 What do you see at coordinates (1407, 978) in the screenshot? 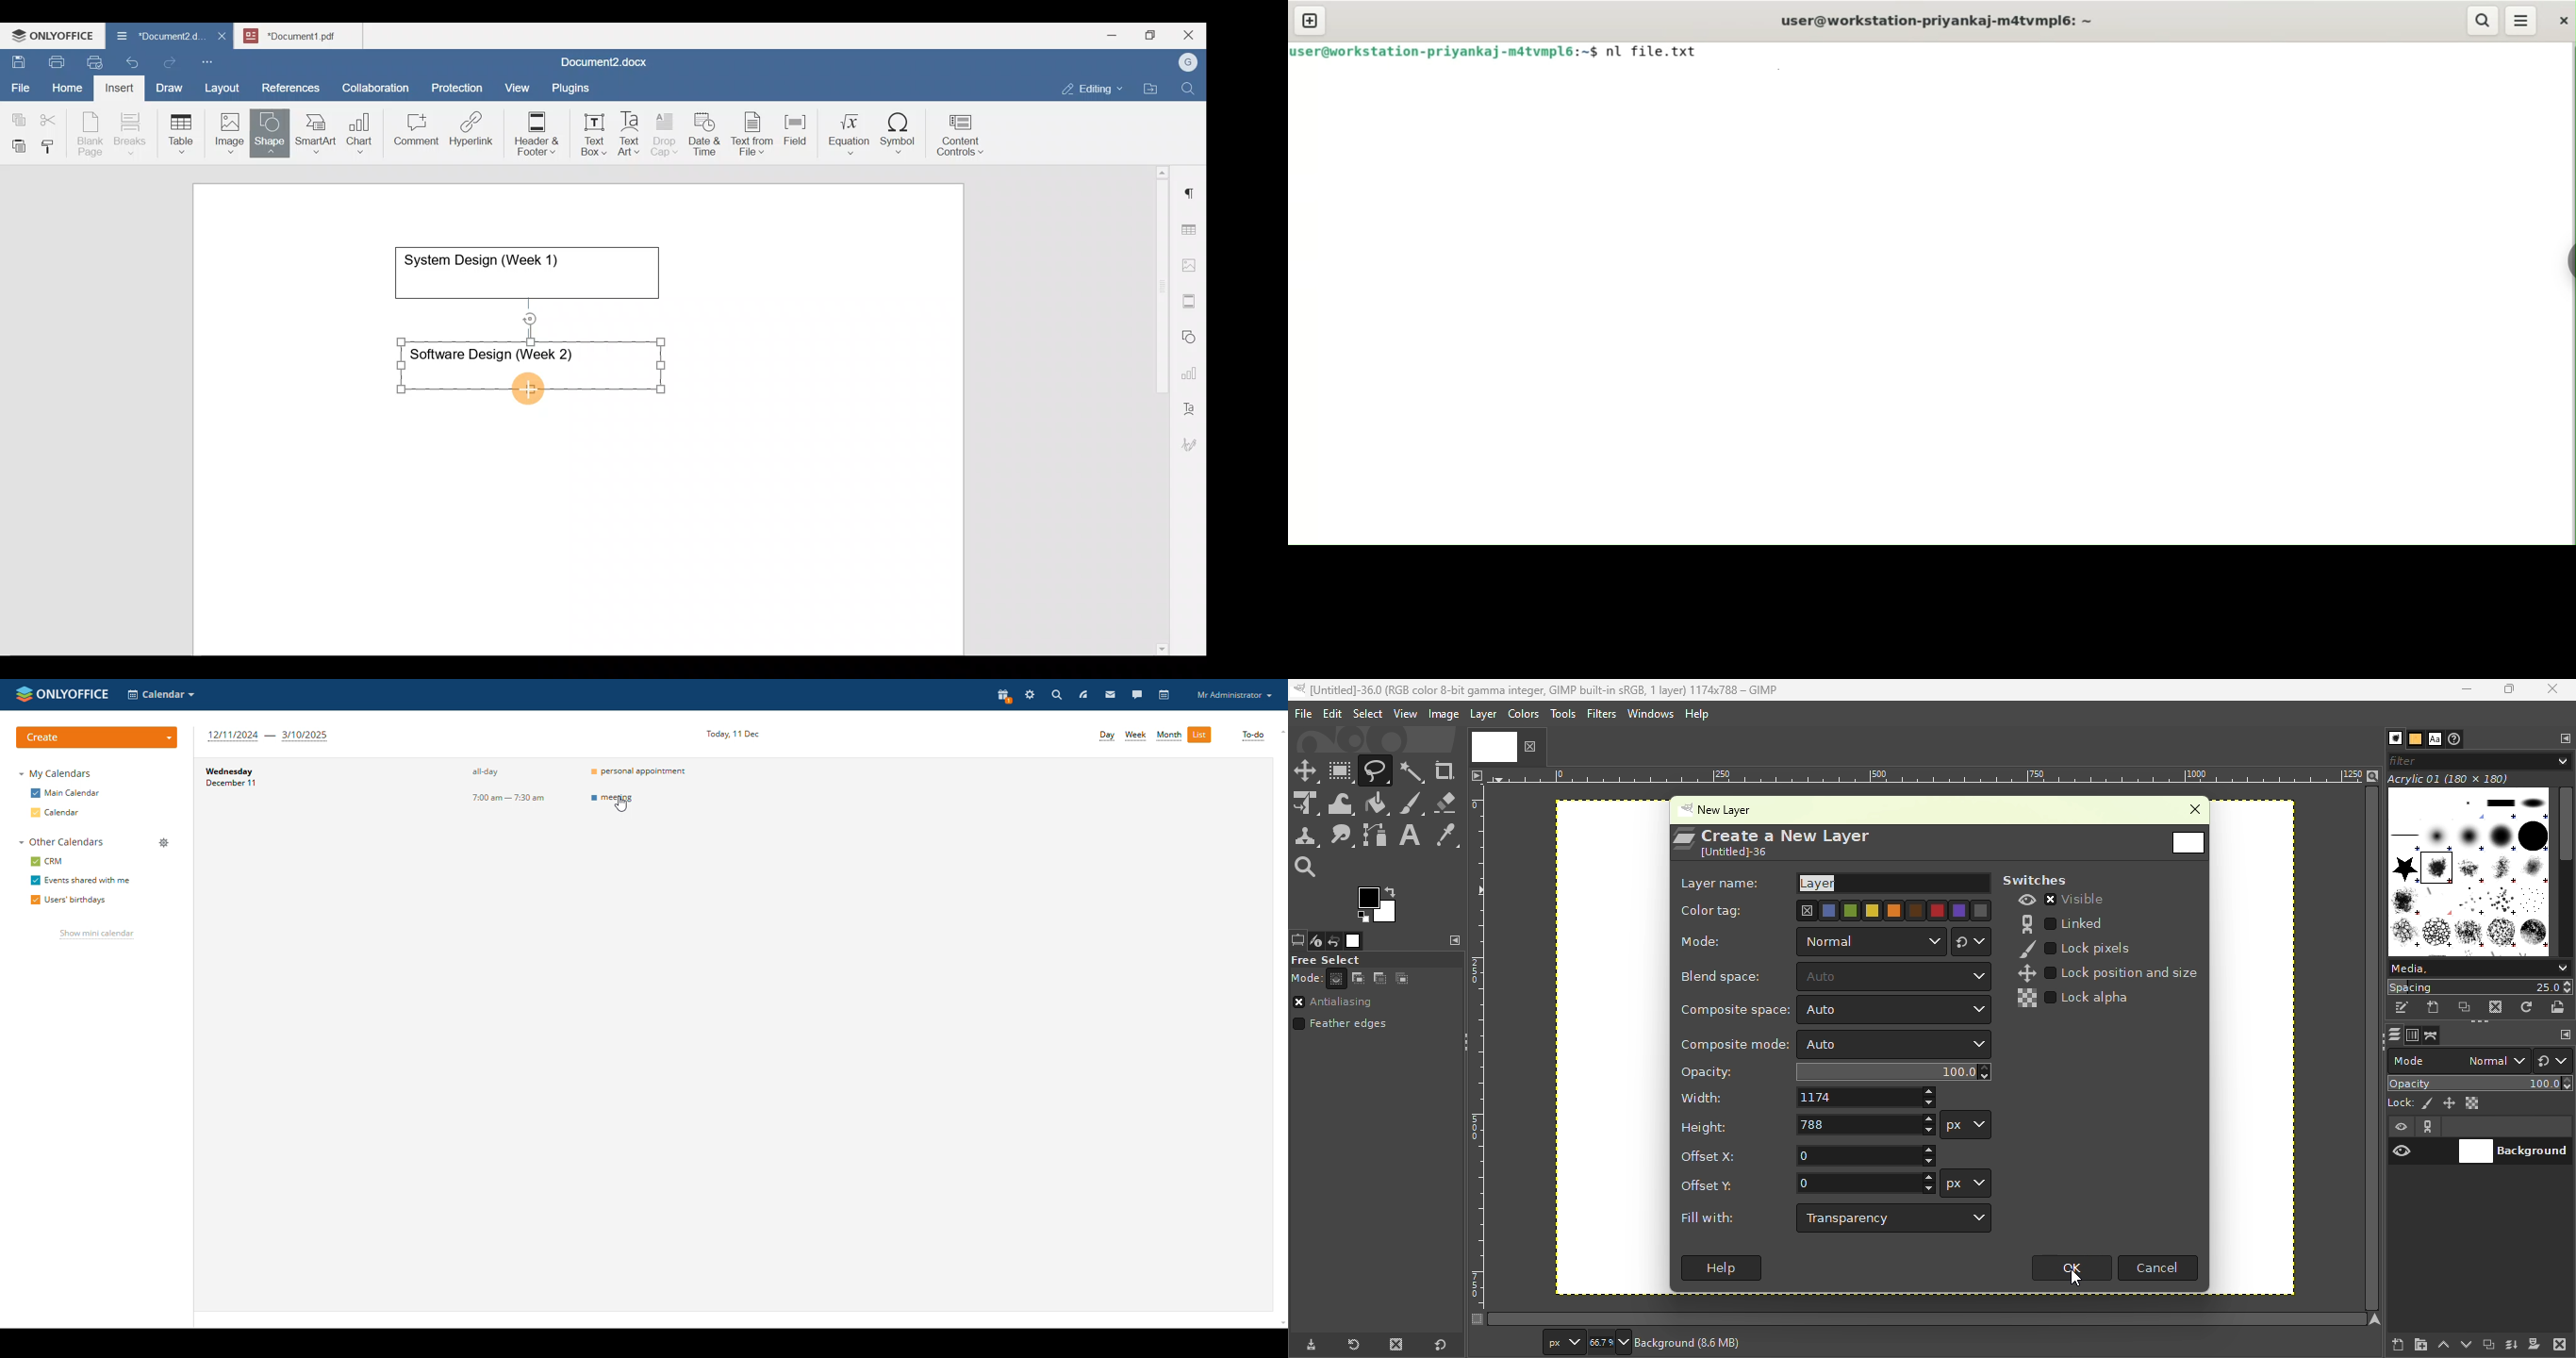
I see `Intersect with the current selection` at bounding box center [1407, 978].